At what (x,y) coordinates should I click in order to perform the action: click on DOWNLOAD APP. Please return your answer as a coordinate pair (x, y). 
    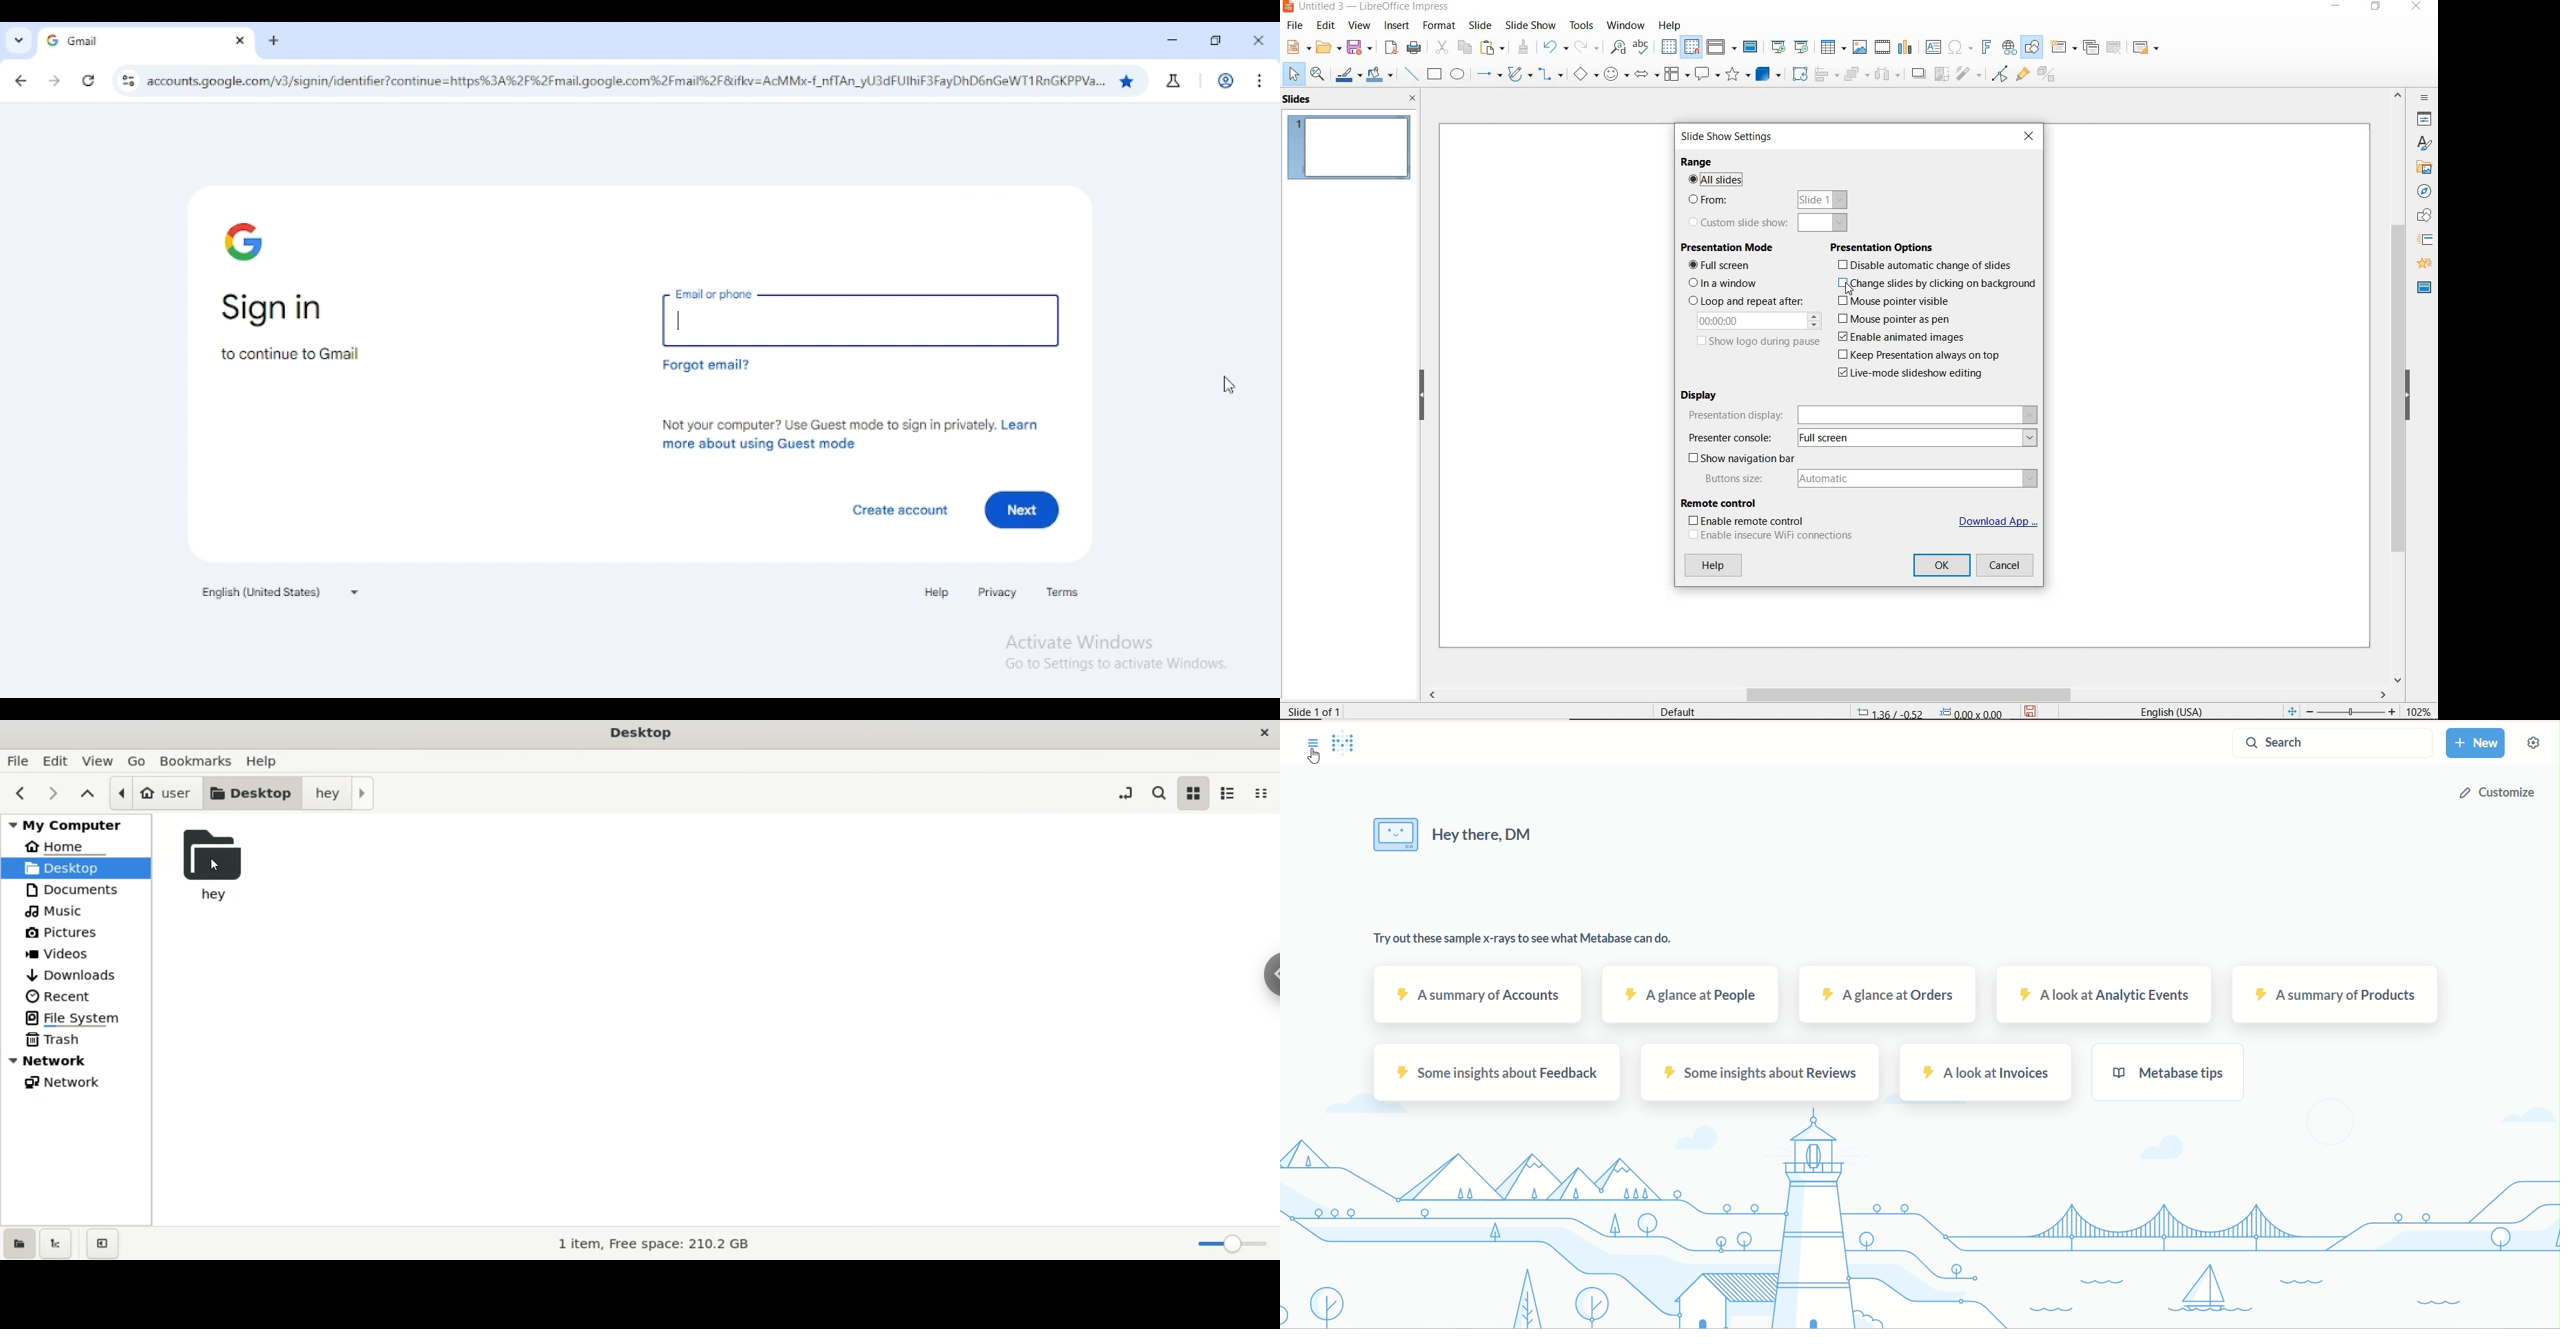
    Looking at the image, I should click on (1999, 521).